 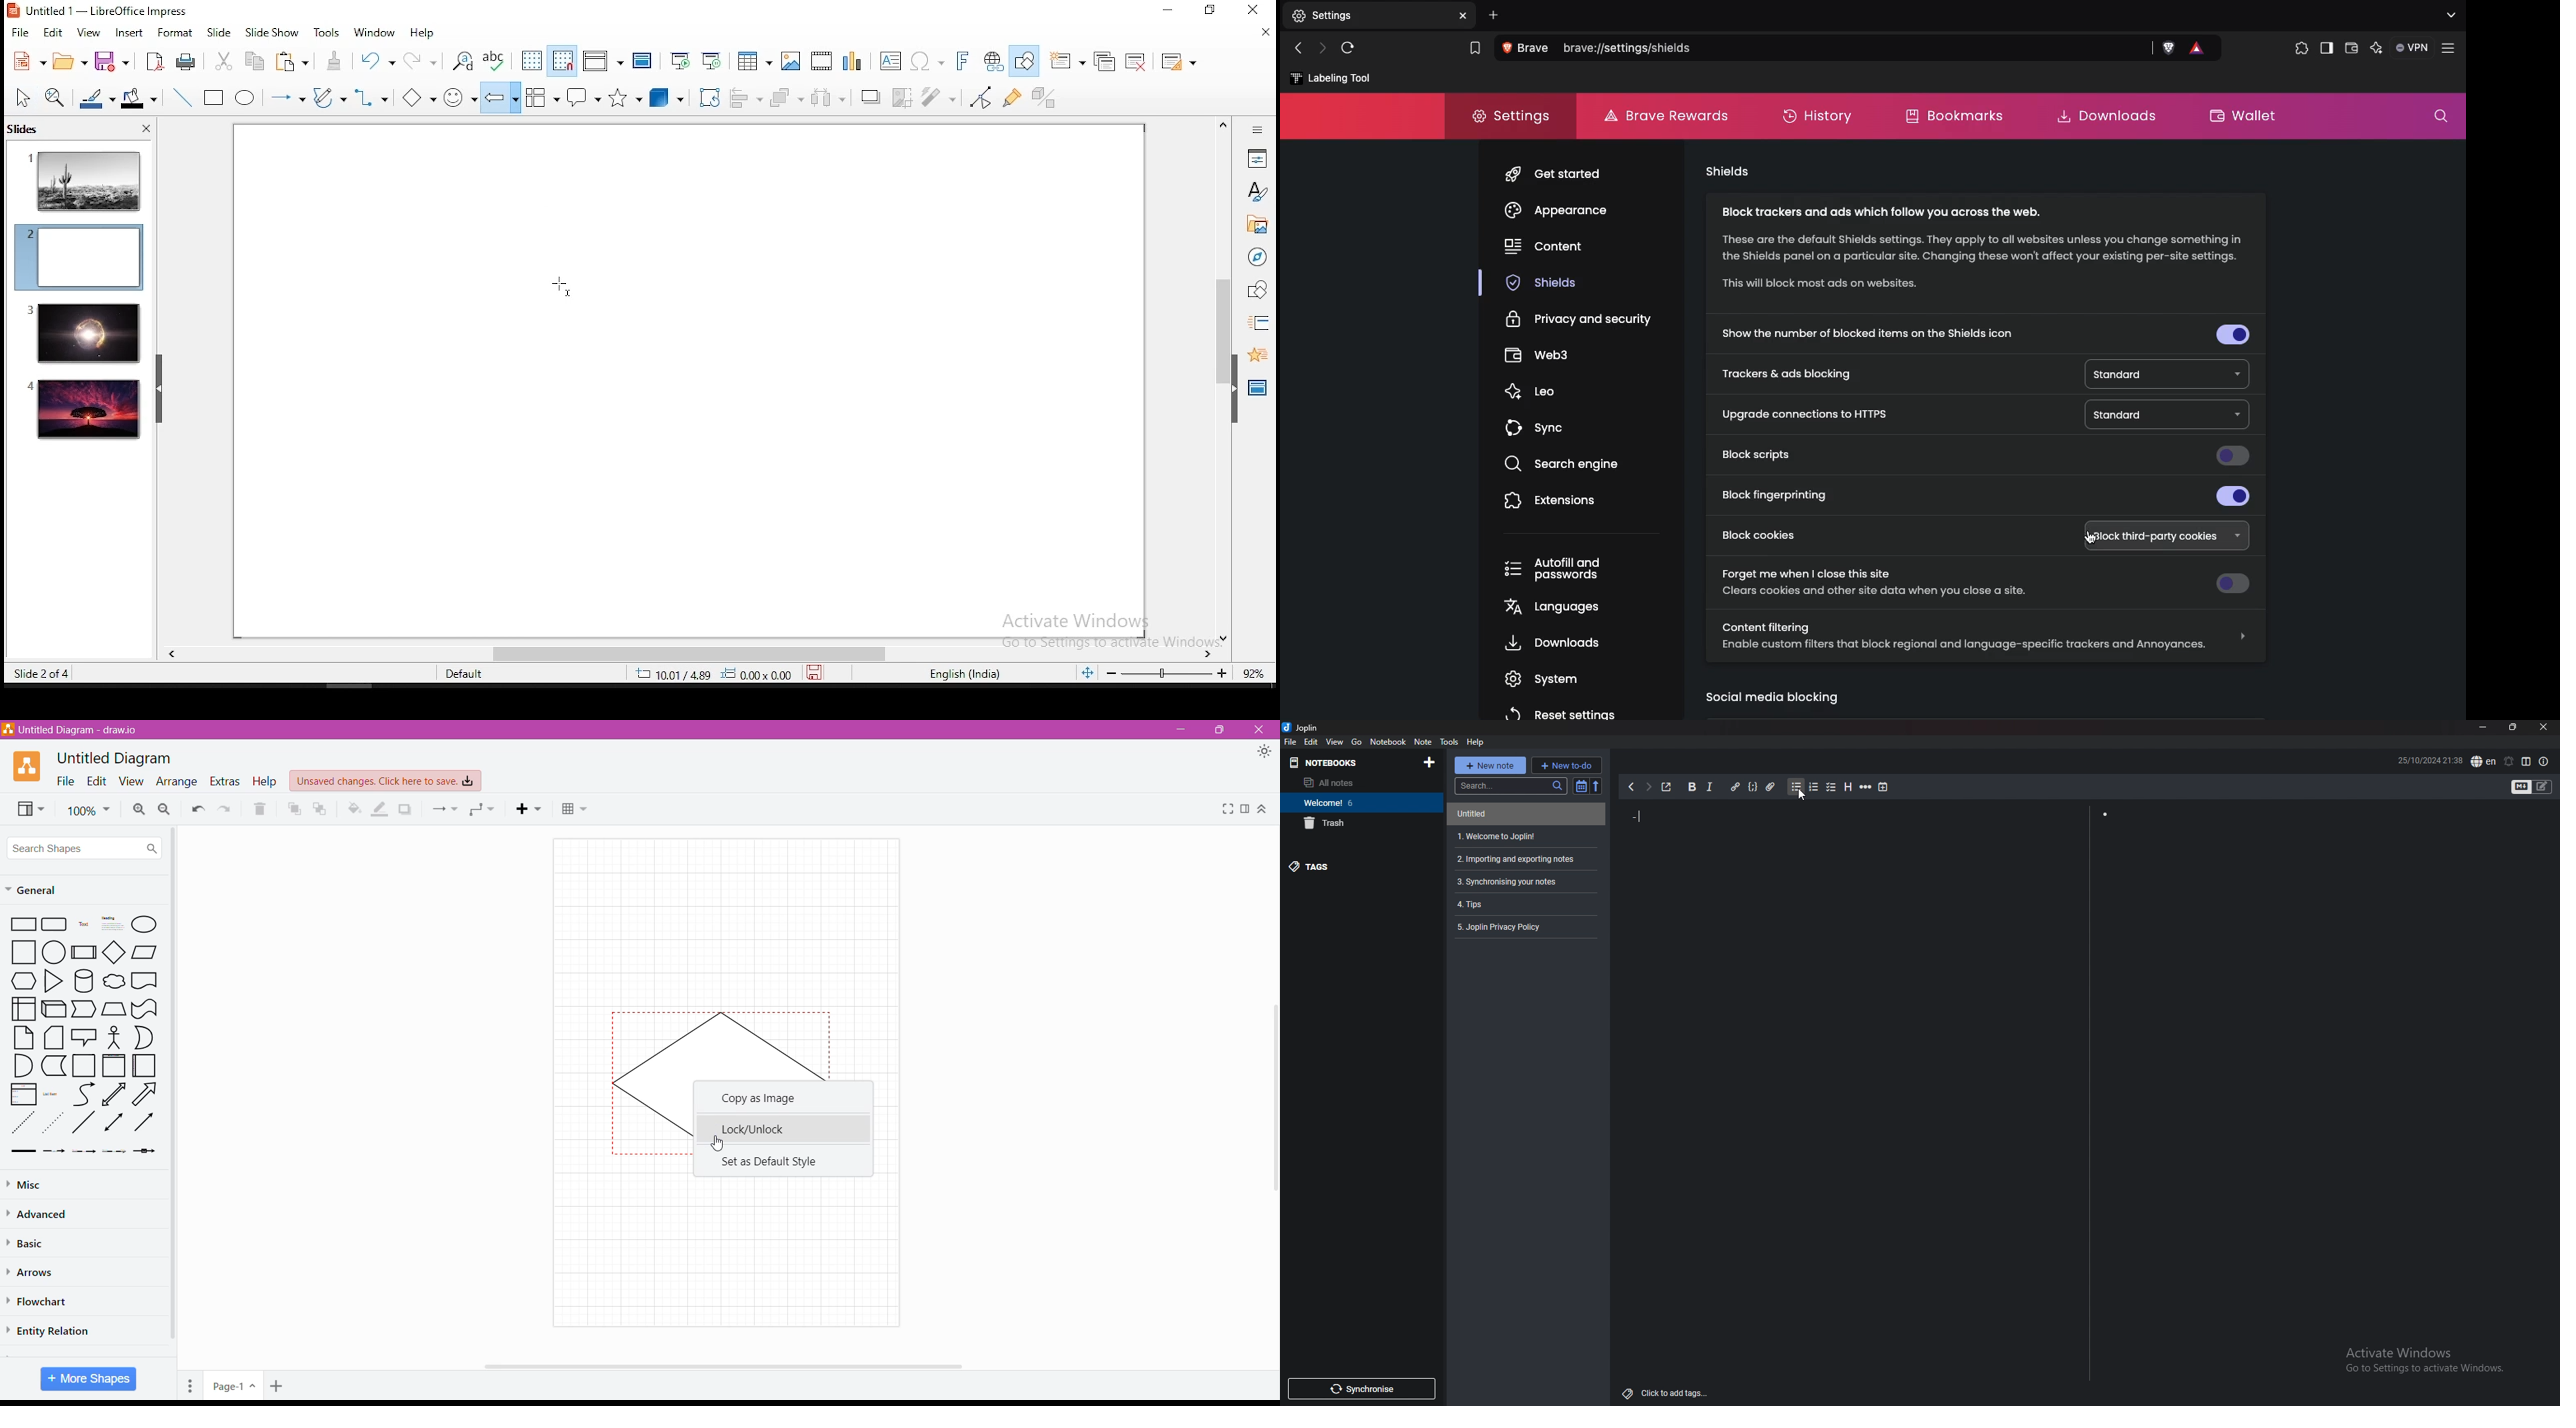 I want to click on Vertical Scroll Bar, so click(x=1271, y=1092).